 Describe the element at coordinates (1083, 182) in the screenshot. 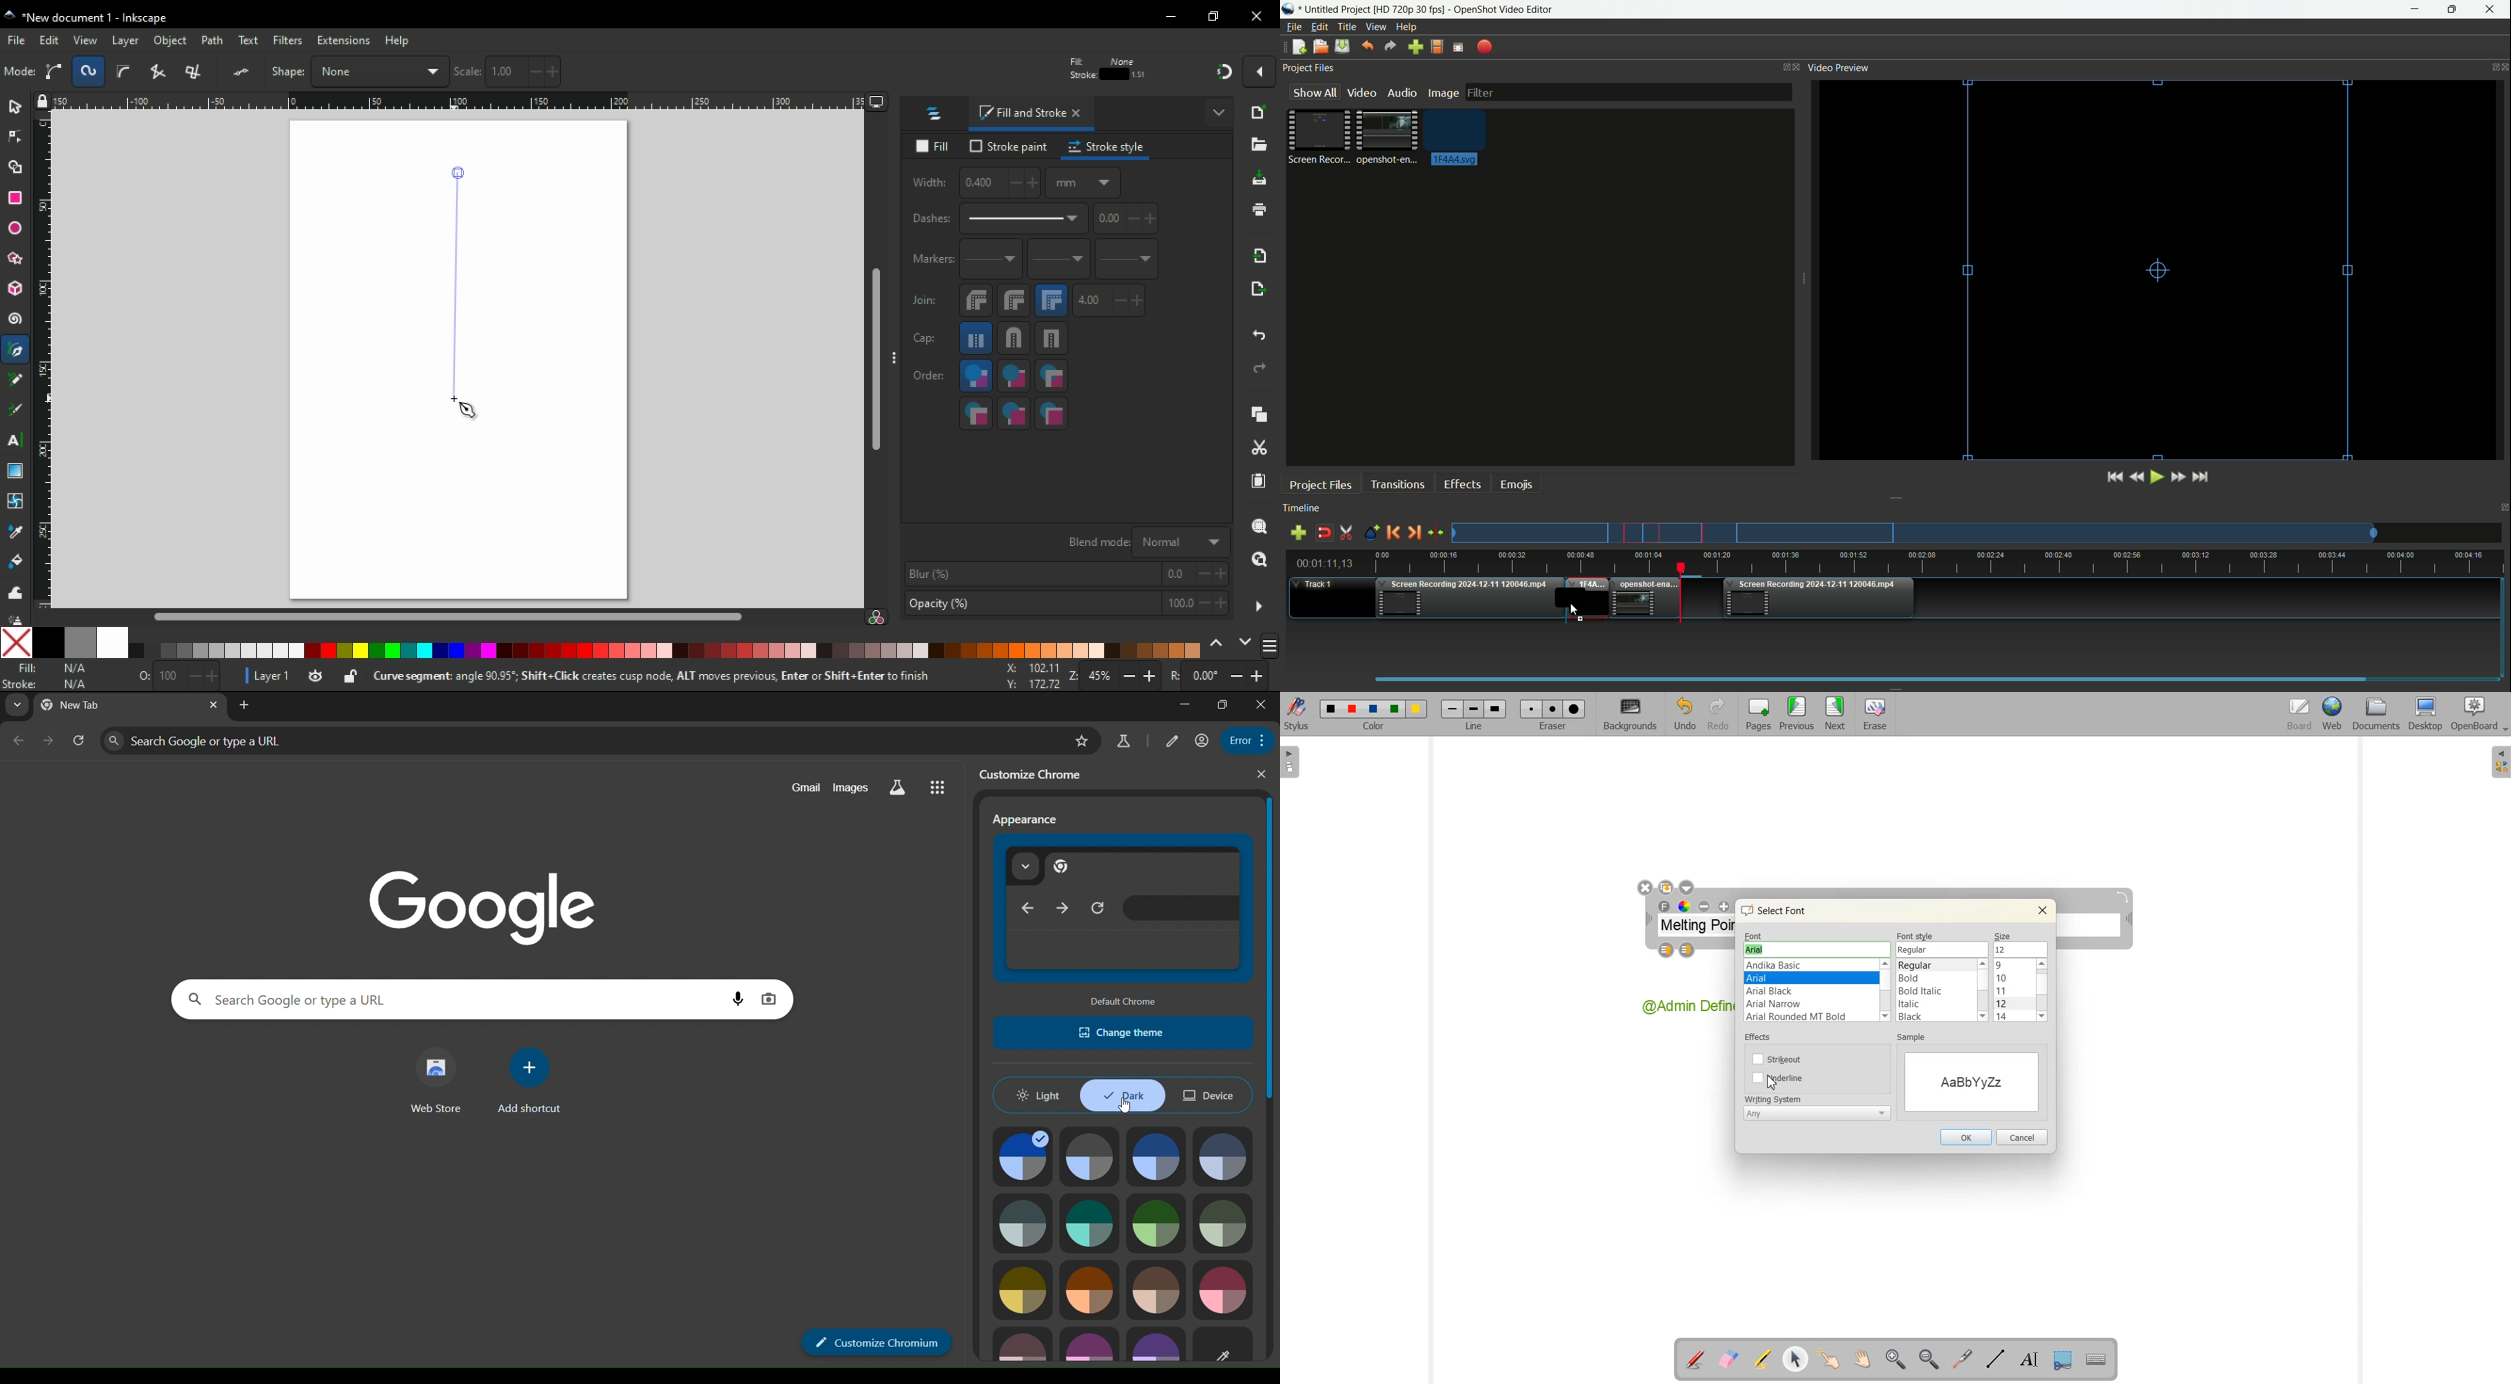

I see `measuring units` at that location.